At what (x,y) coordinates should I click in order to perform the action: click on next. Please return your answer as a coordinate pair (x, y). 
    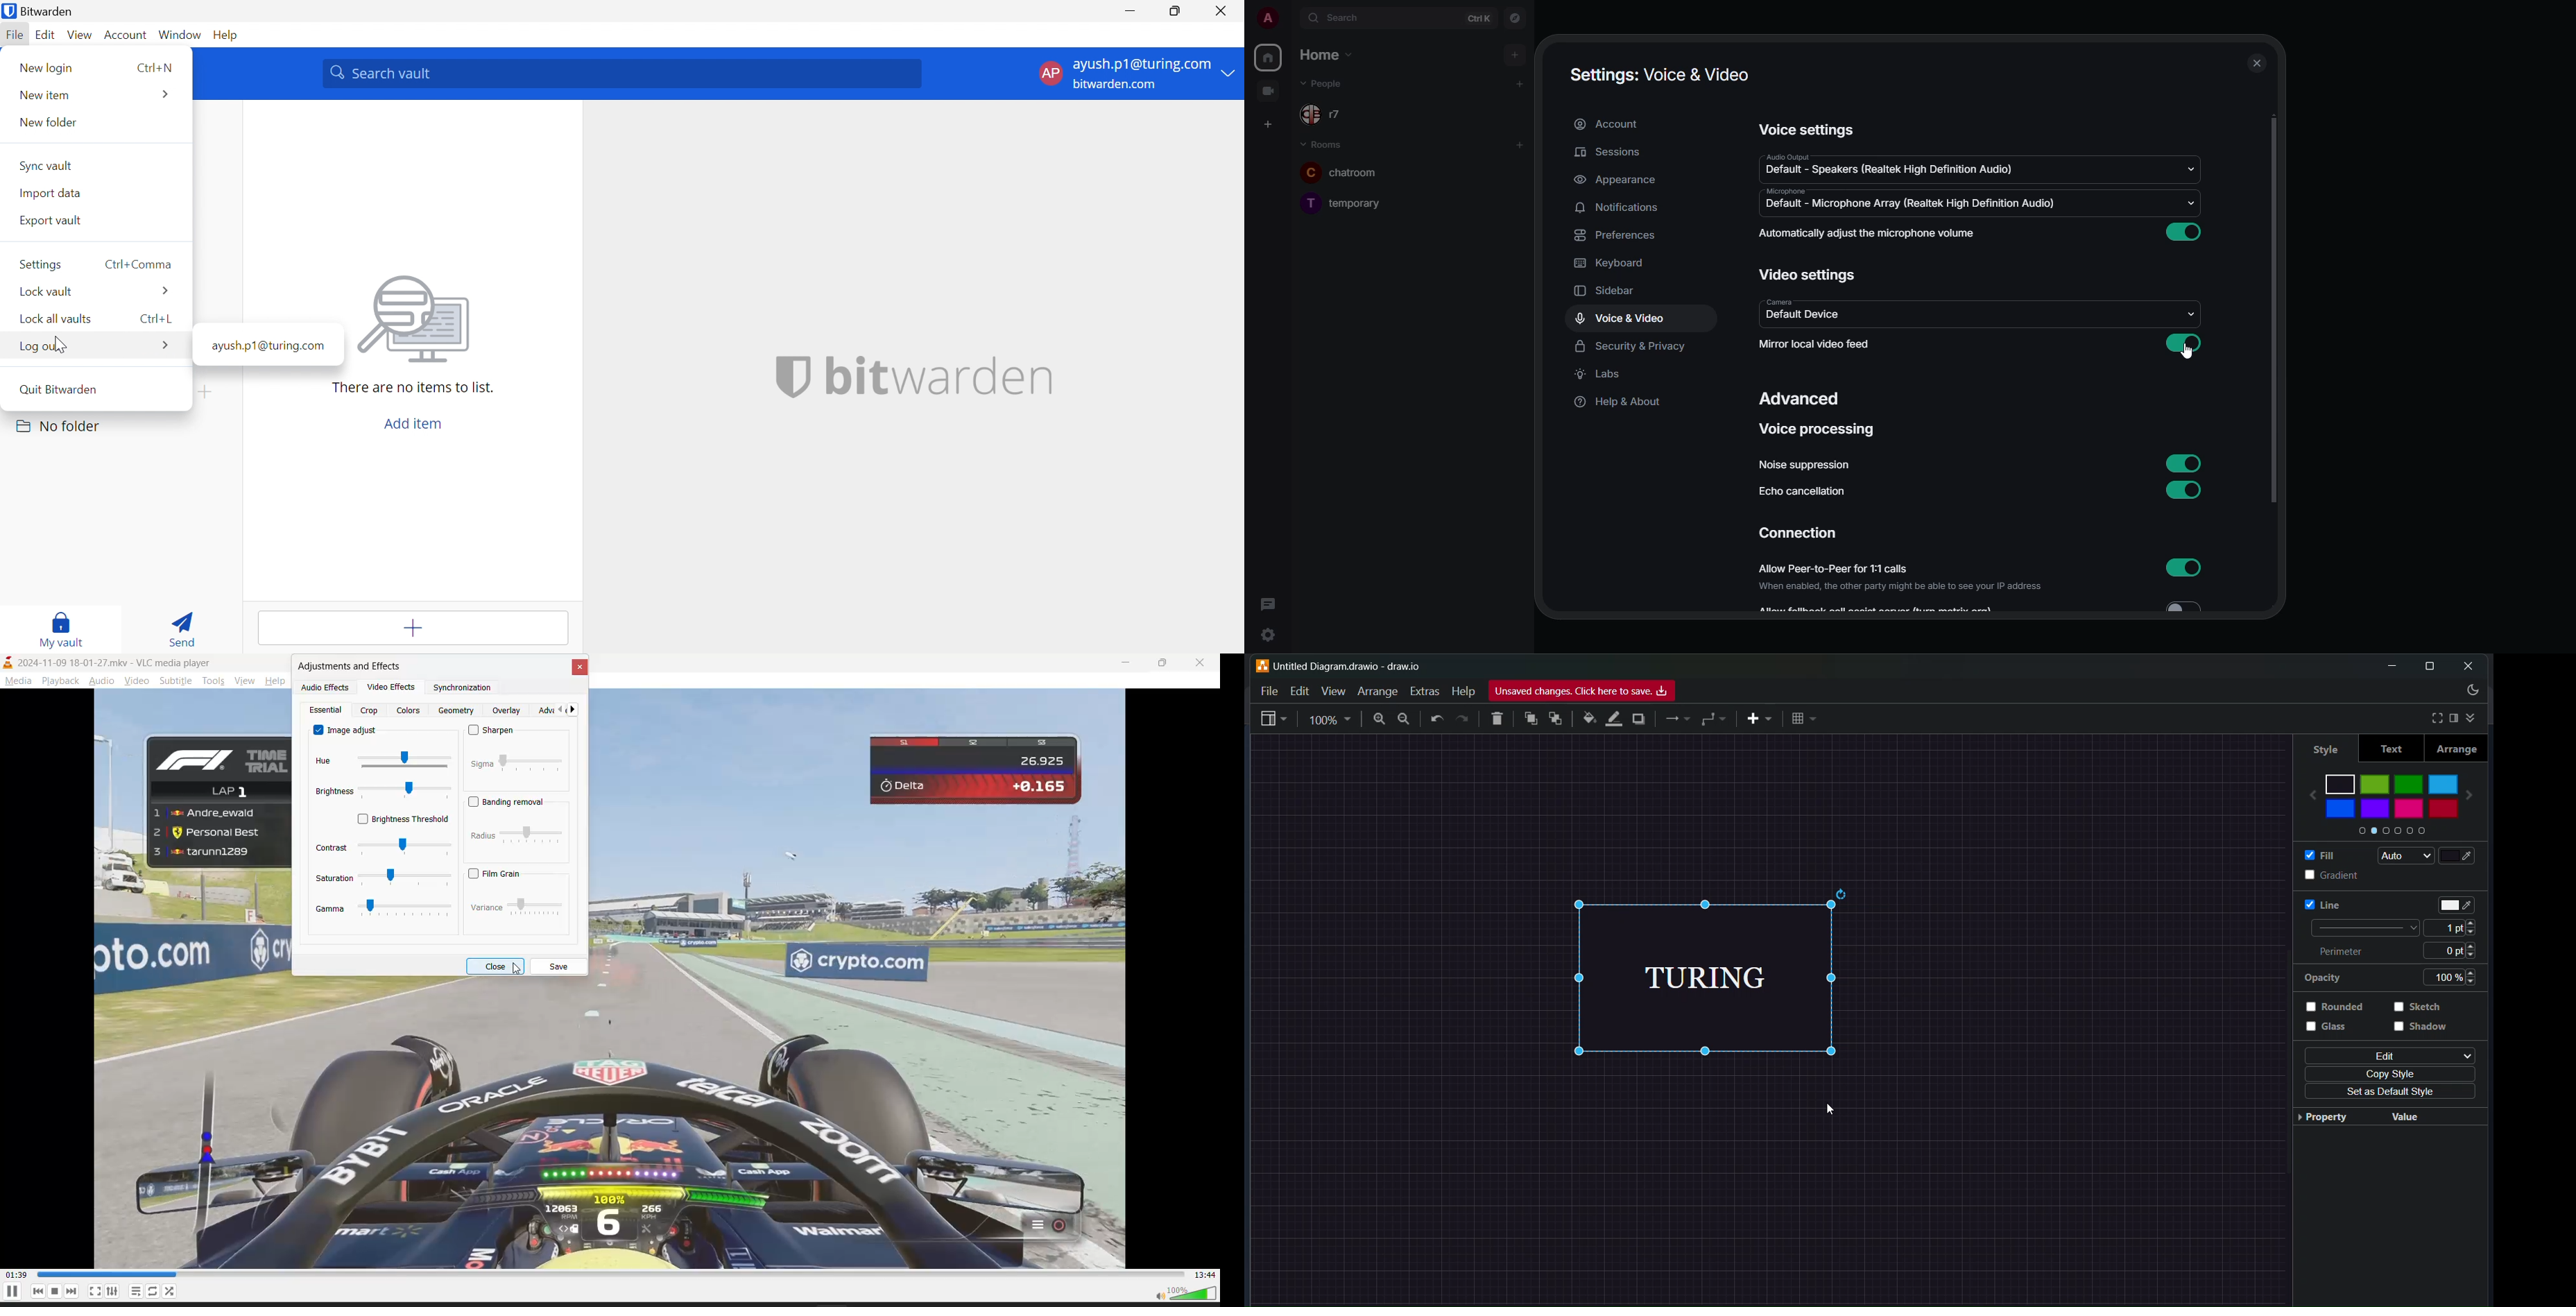
    Looking at the image, I should click on (2477, 791).